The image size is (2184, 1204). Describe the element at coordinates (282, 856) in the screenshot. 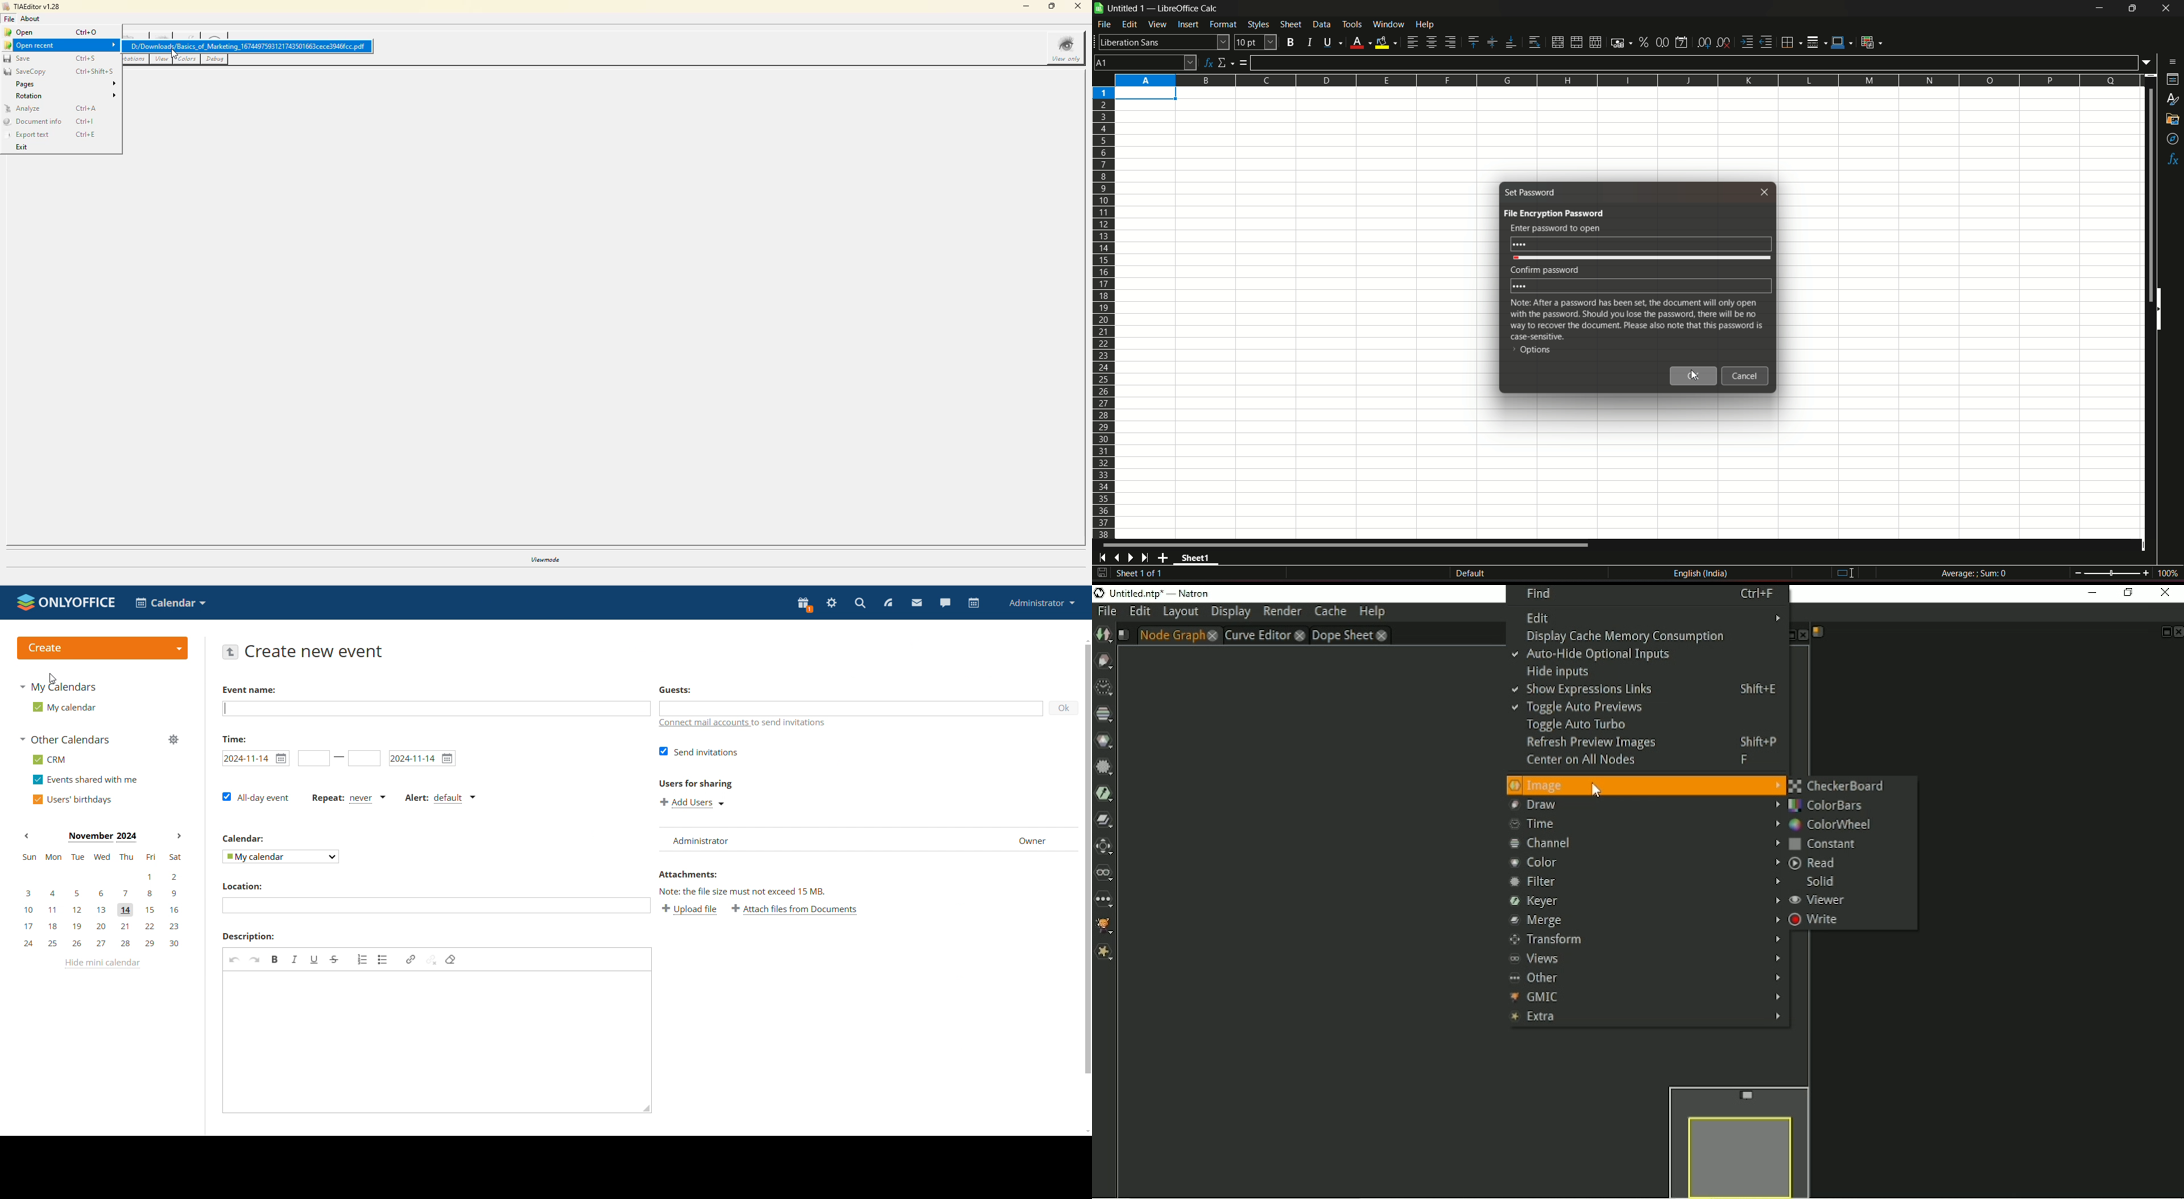

I see `select calendar` at that location.